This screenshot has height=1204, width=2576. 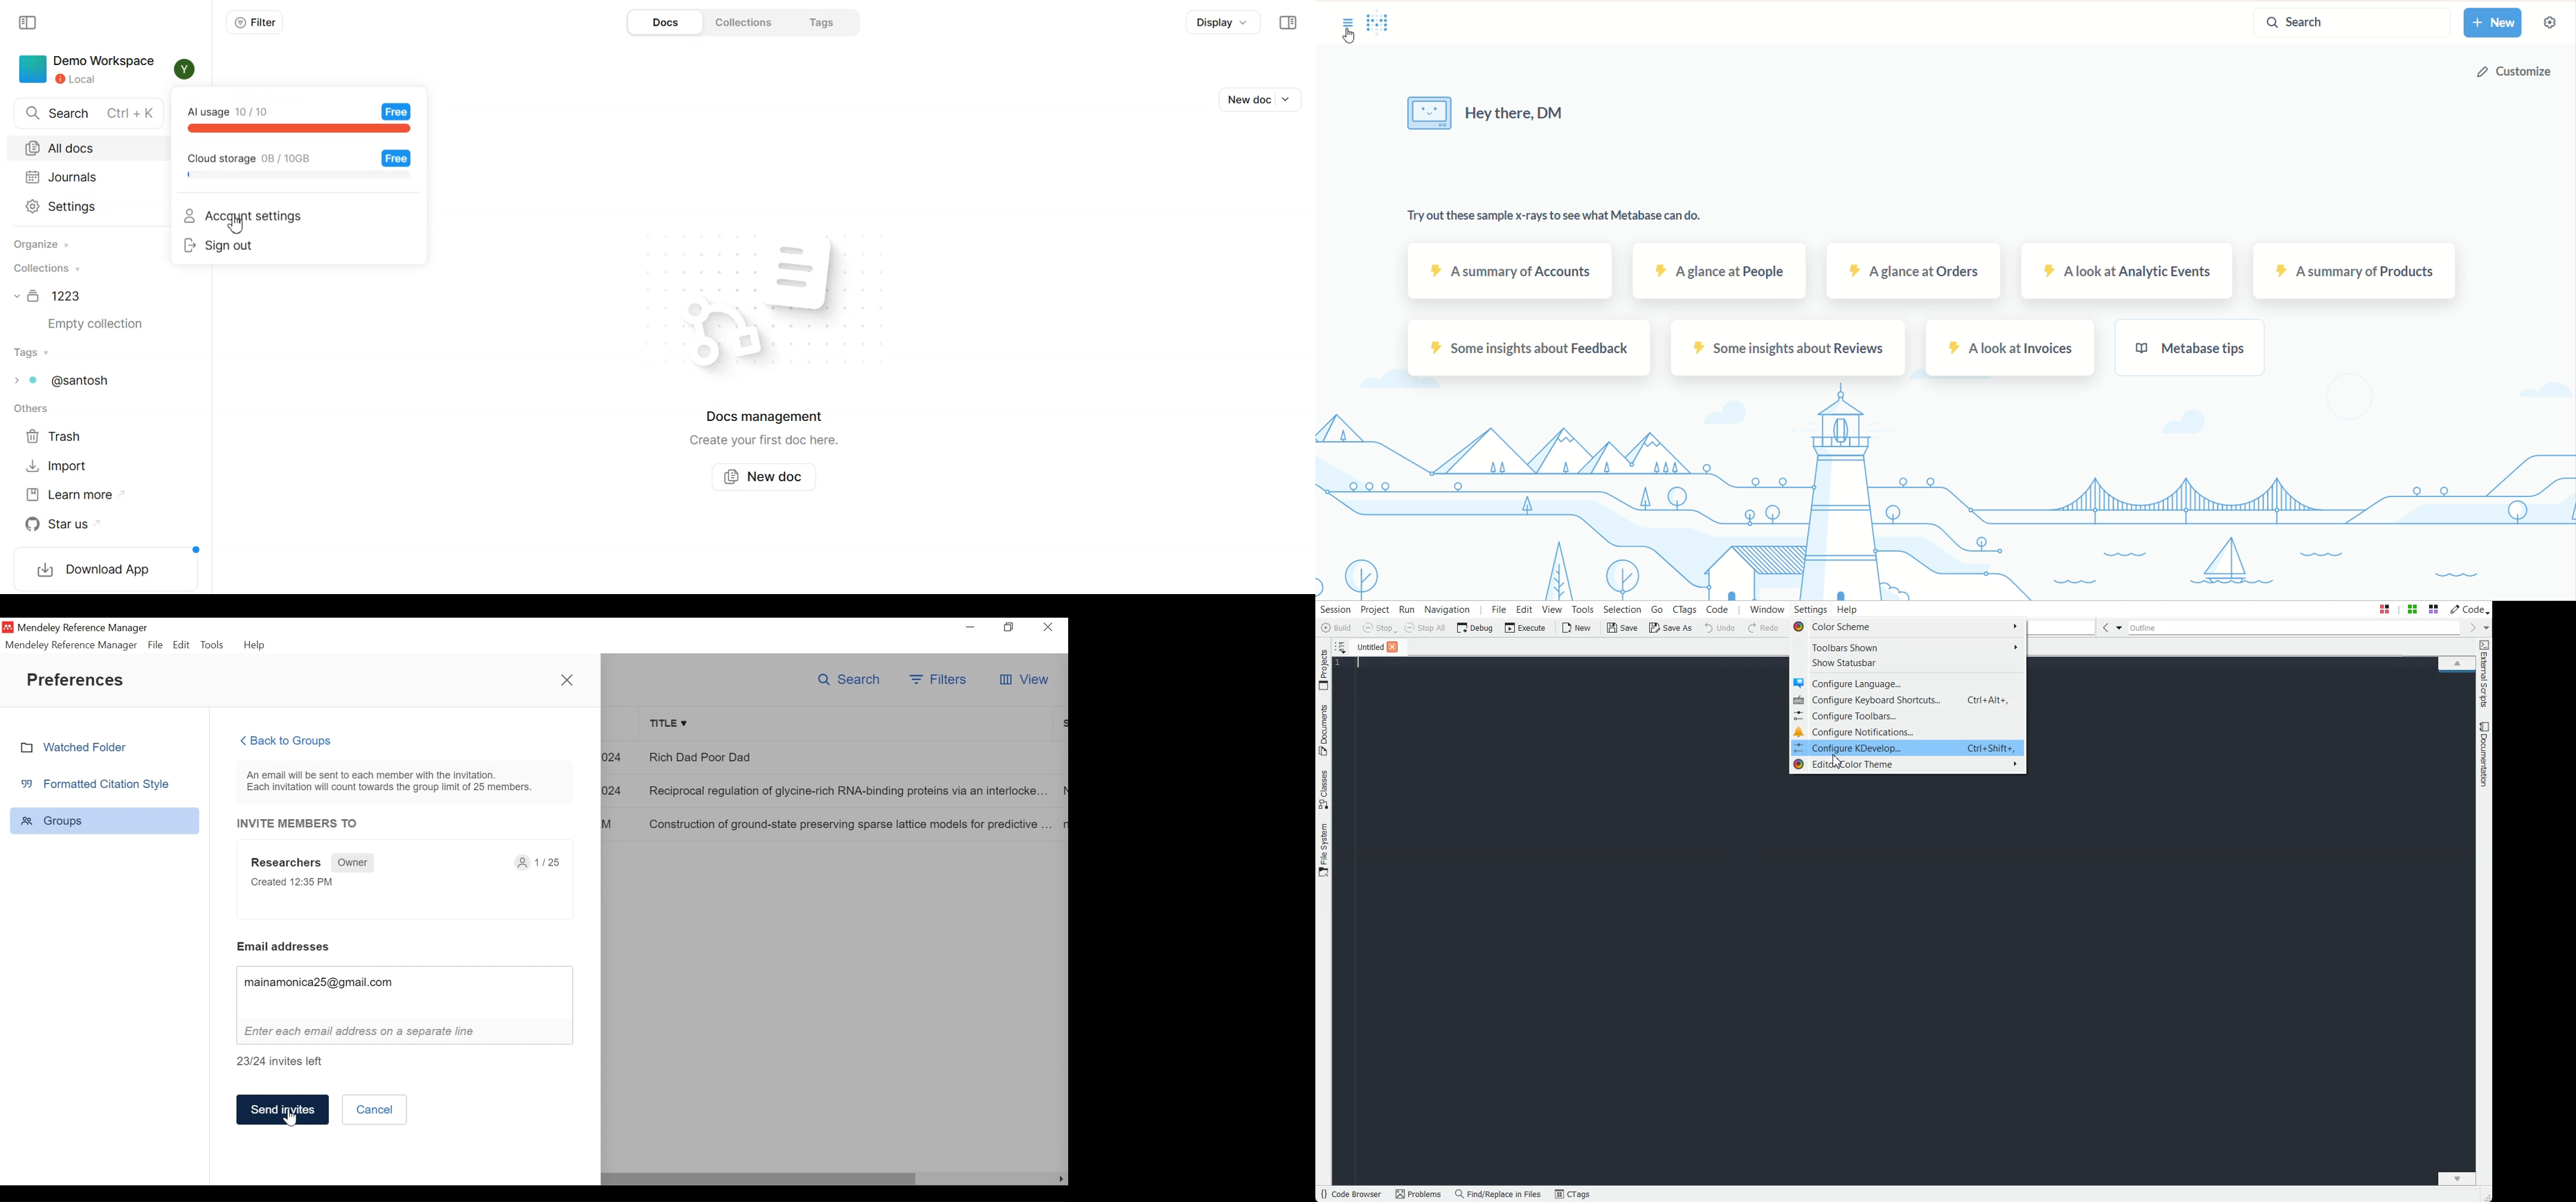 What do you see at coordinates (1908, 682) in the screenshot?
I see `Configure Language` at bounding box center [1908, 682].